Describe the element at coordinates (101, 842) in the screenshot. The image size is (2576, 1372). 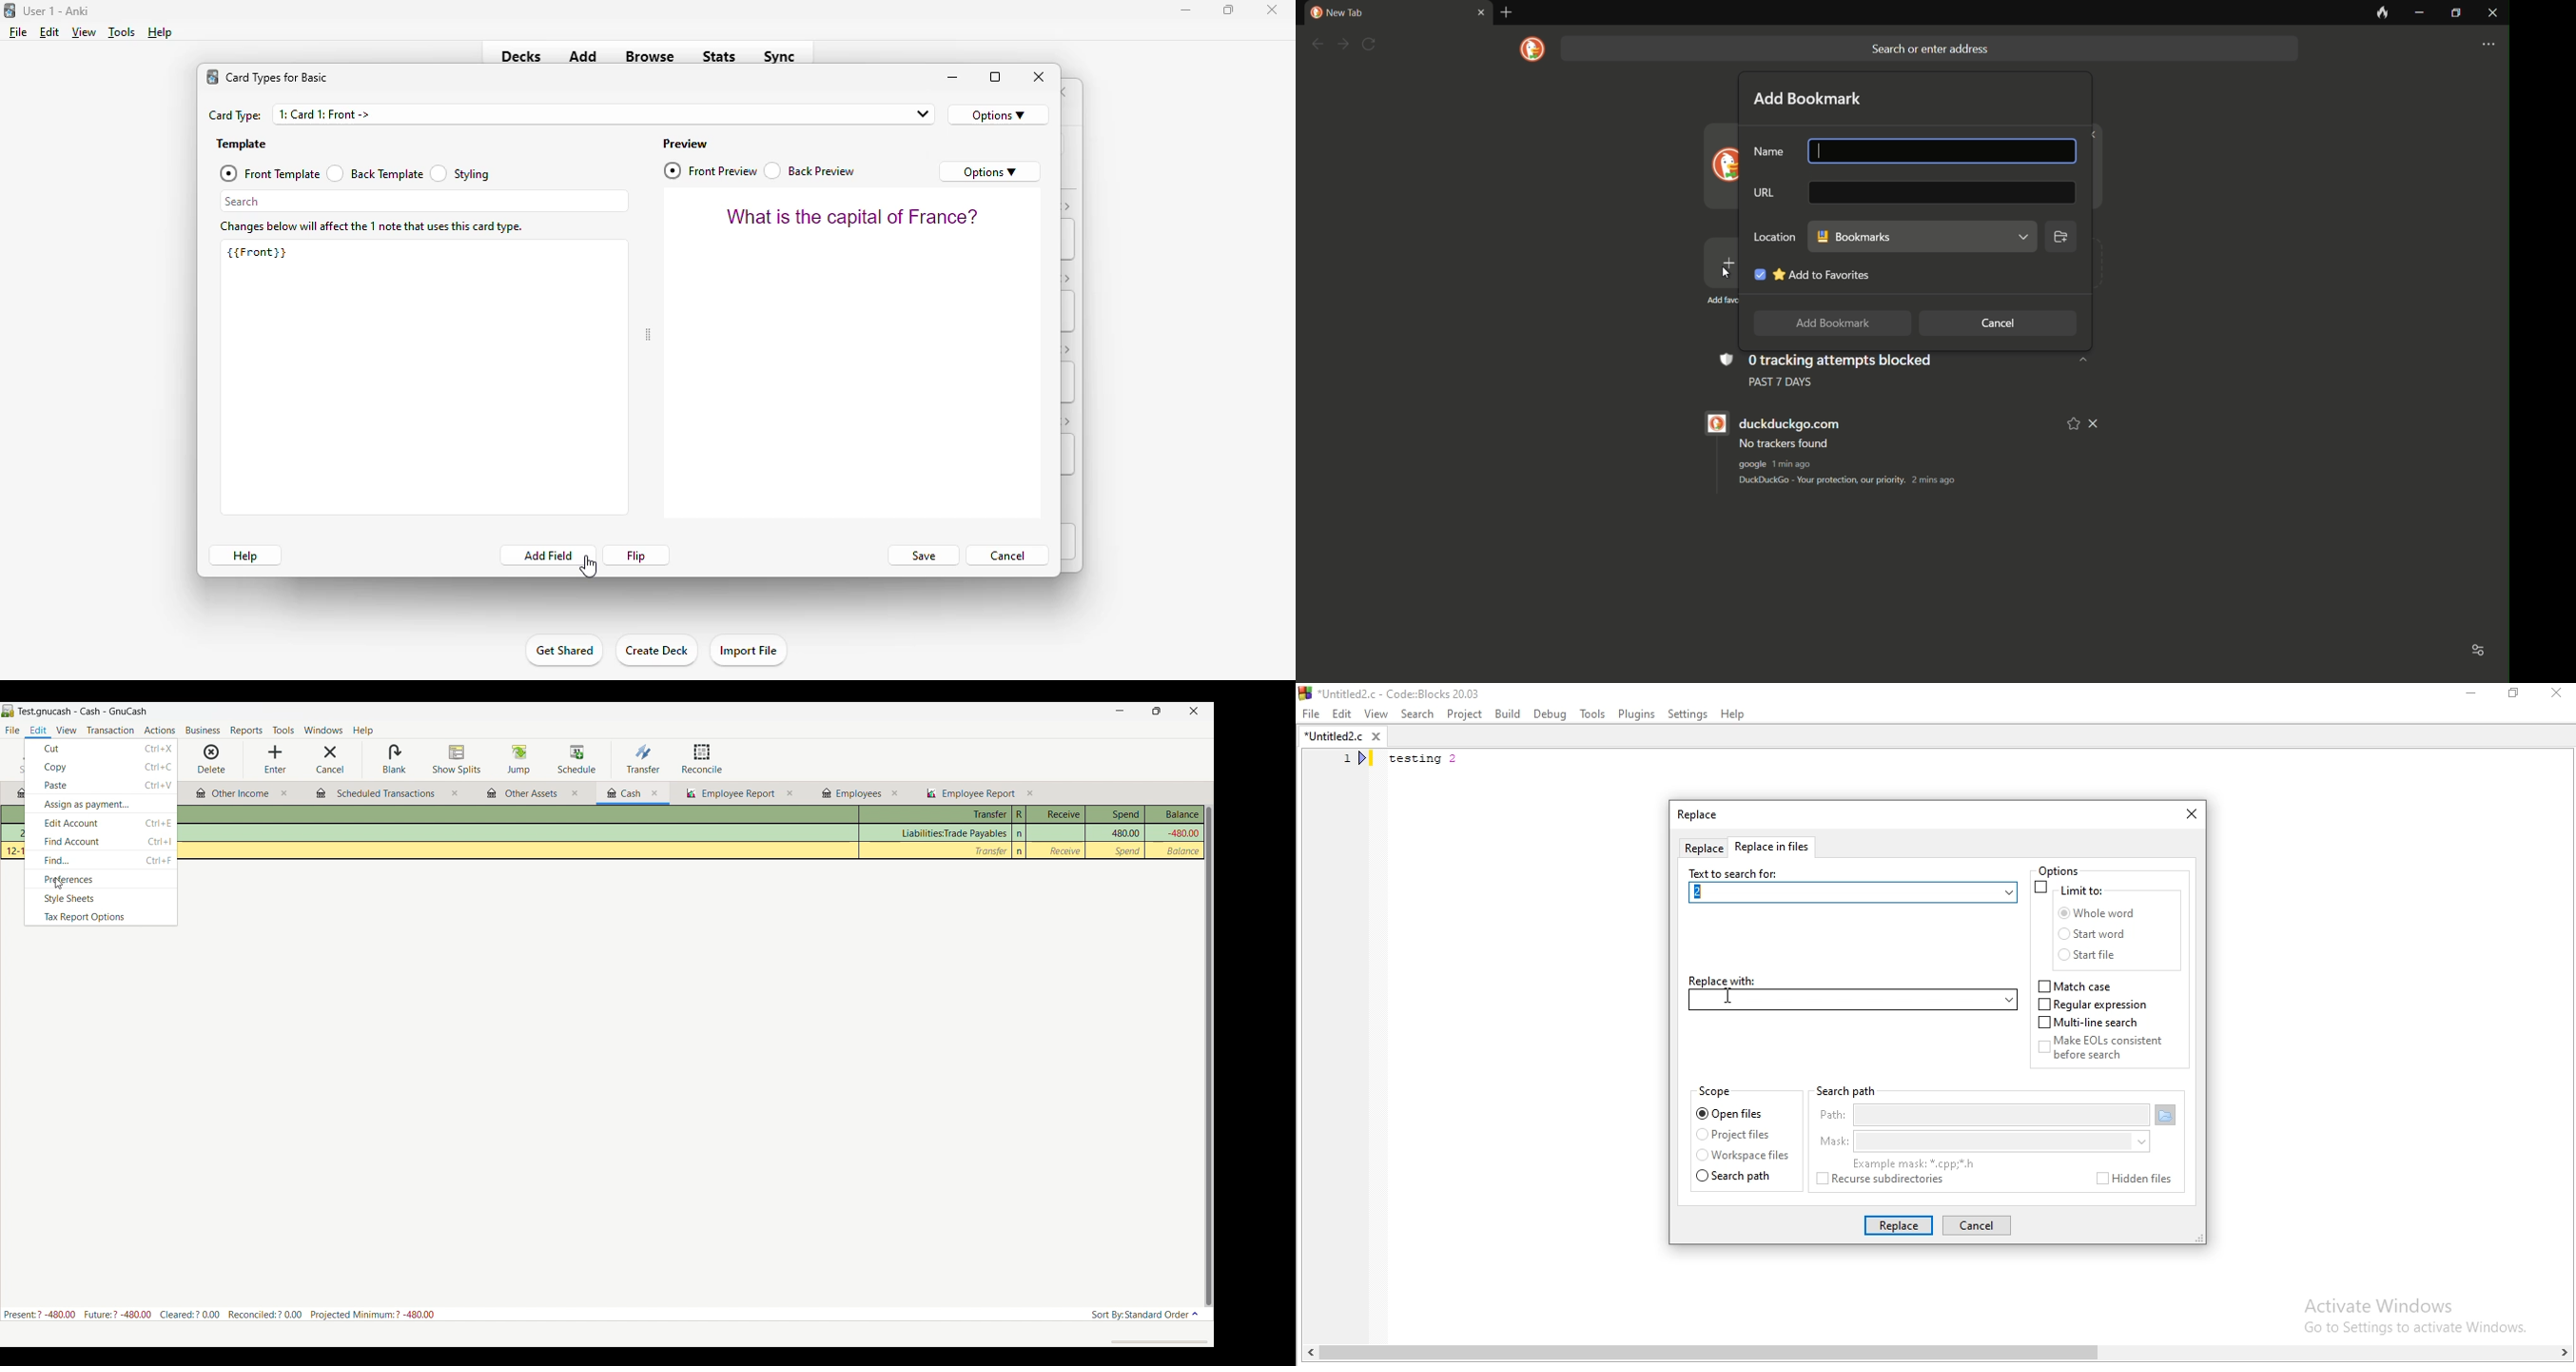
I see `Find account` at that location.